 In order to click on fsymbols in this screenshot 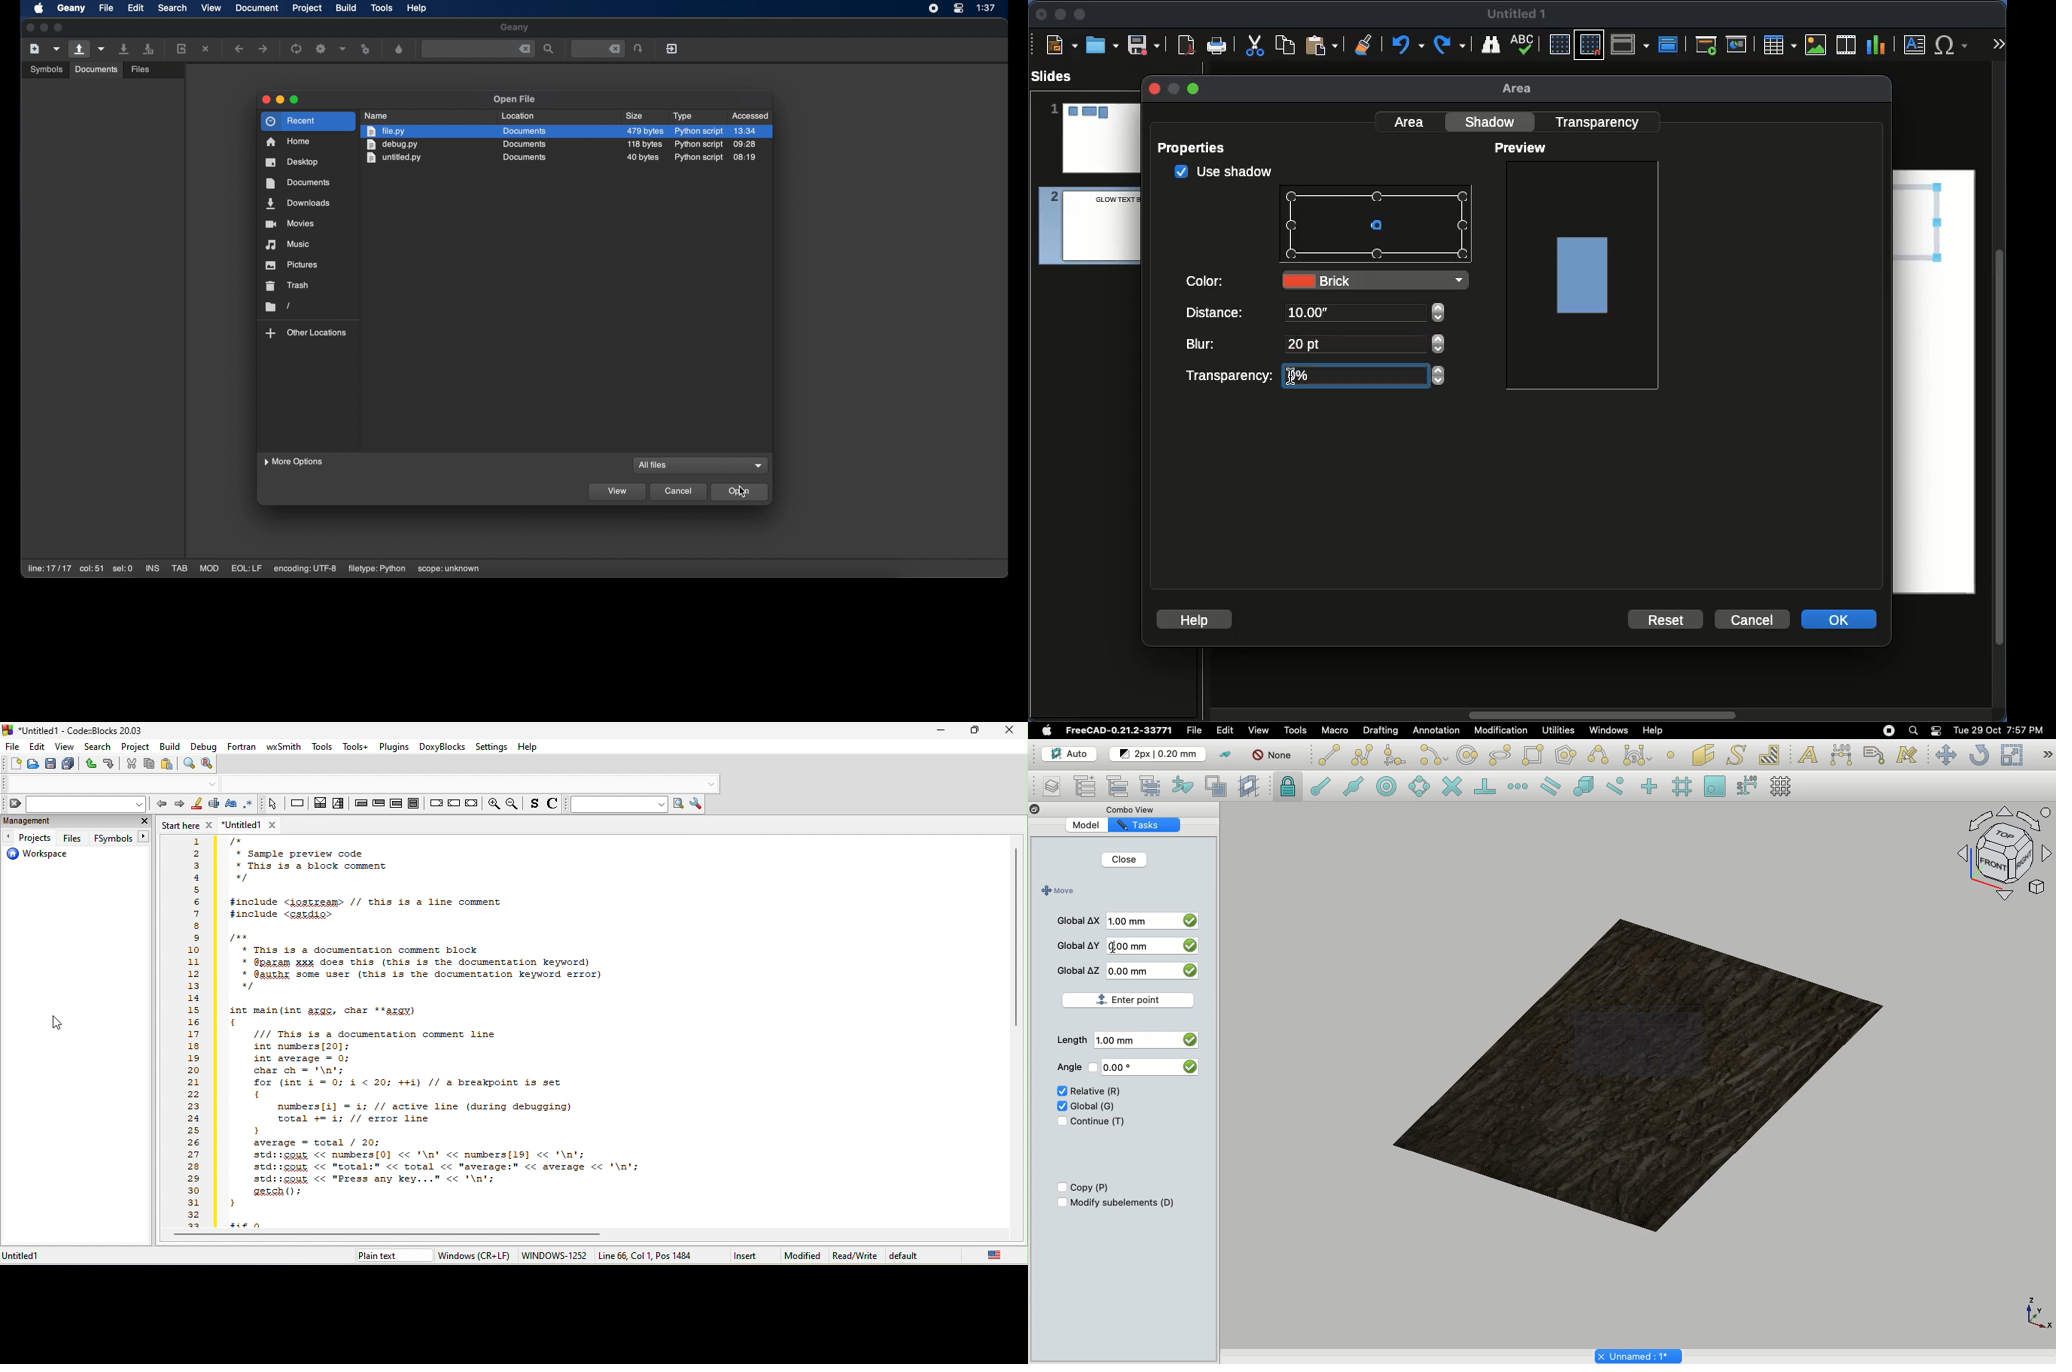, I will do `click(120, 838)`.